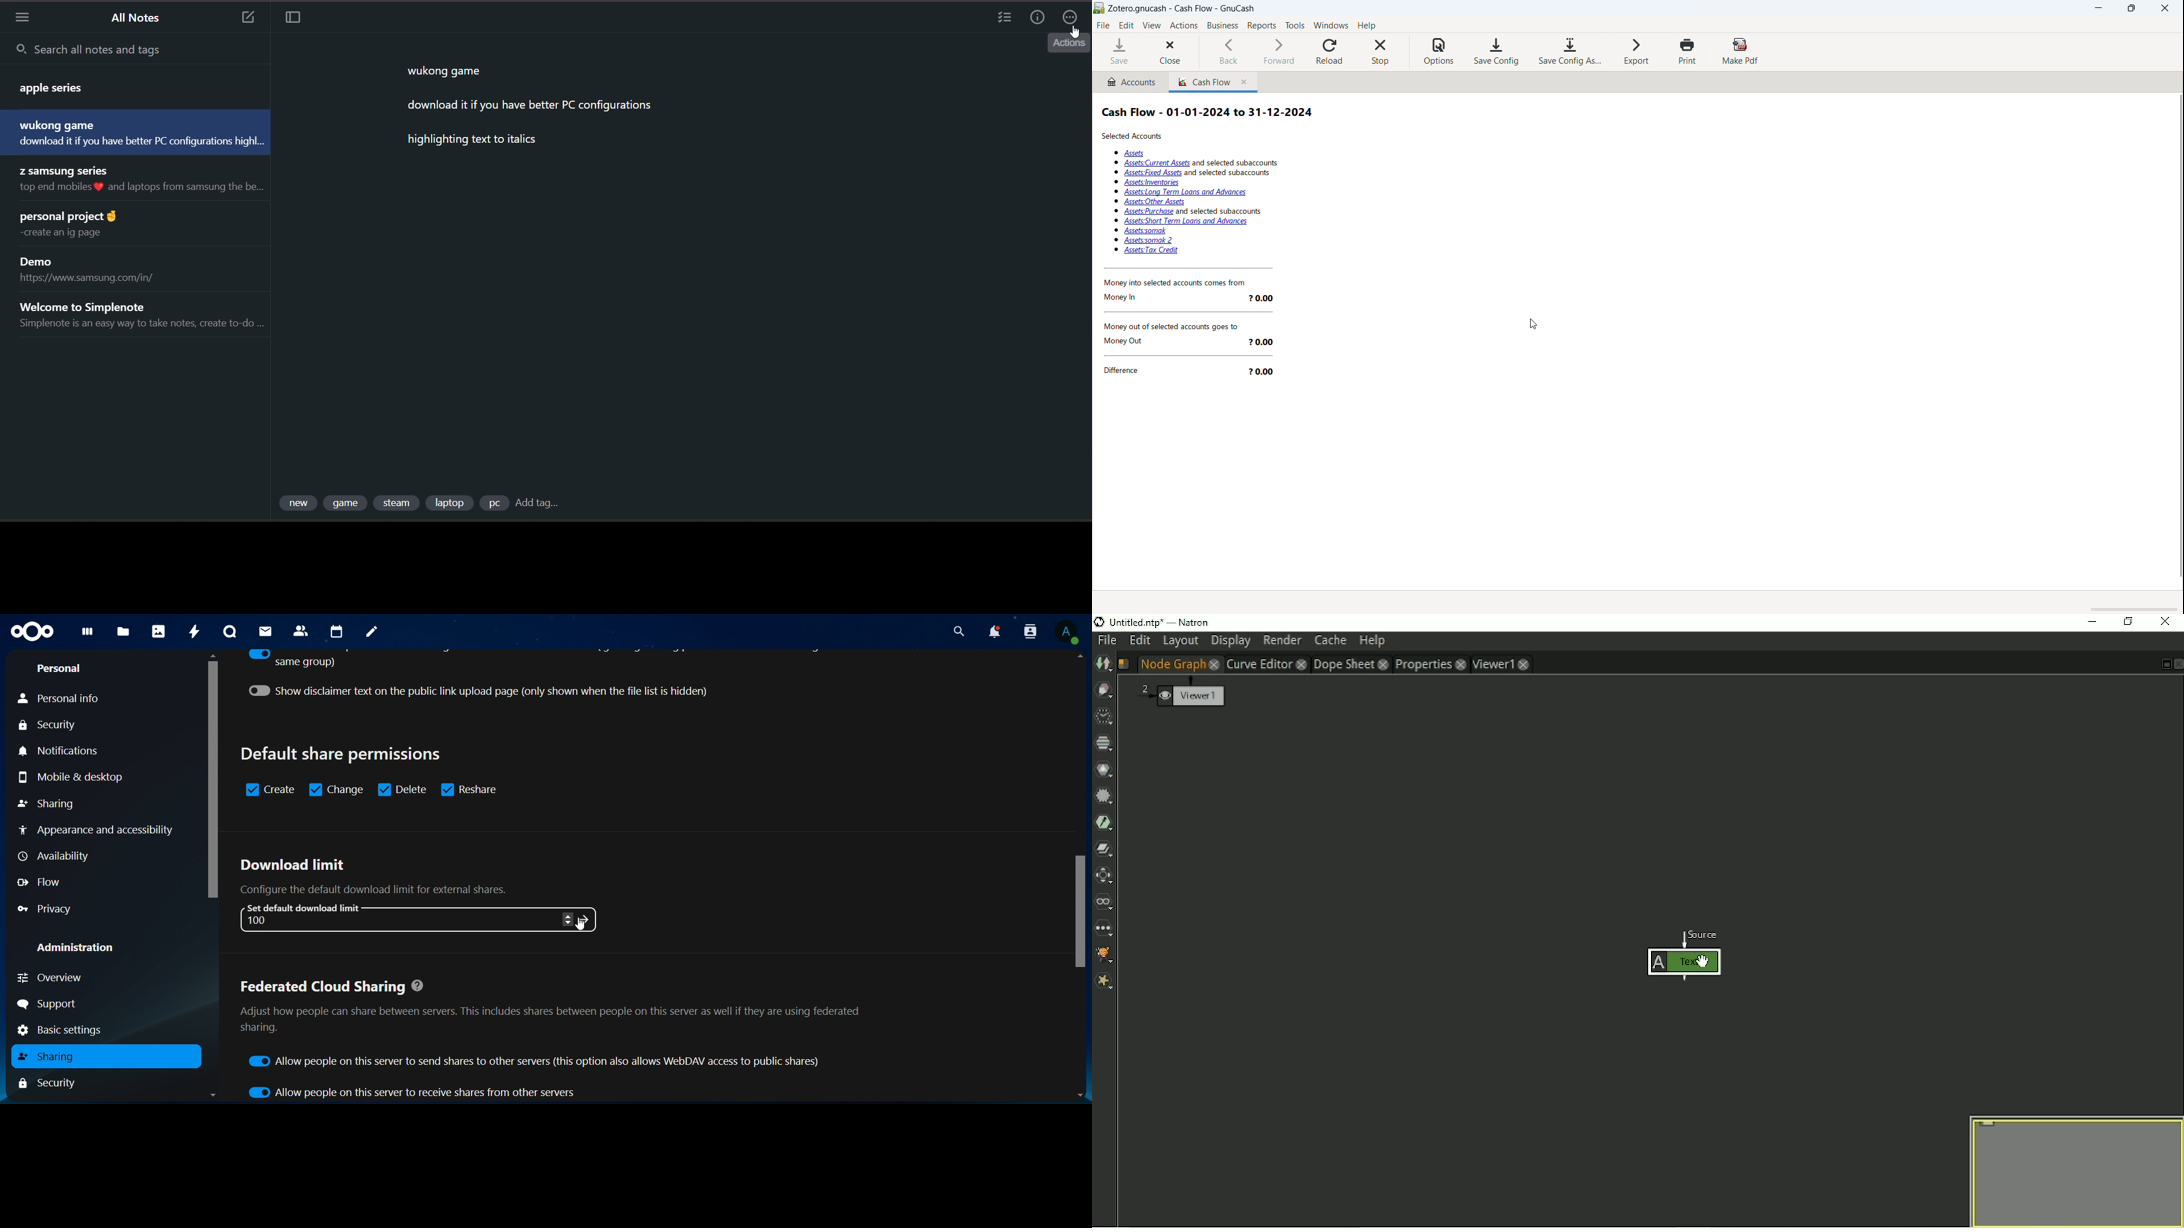 The image size is (2184, 1232). I want to click on files, so click(124, 633).